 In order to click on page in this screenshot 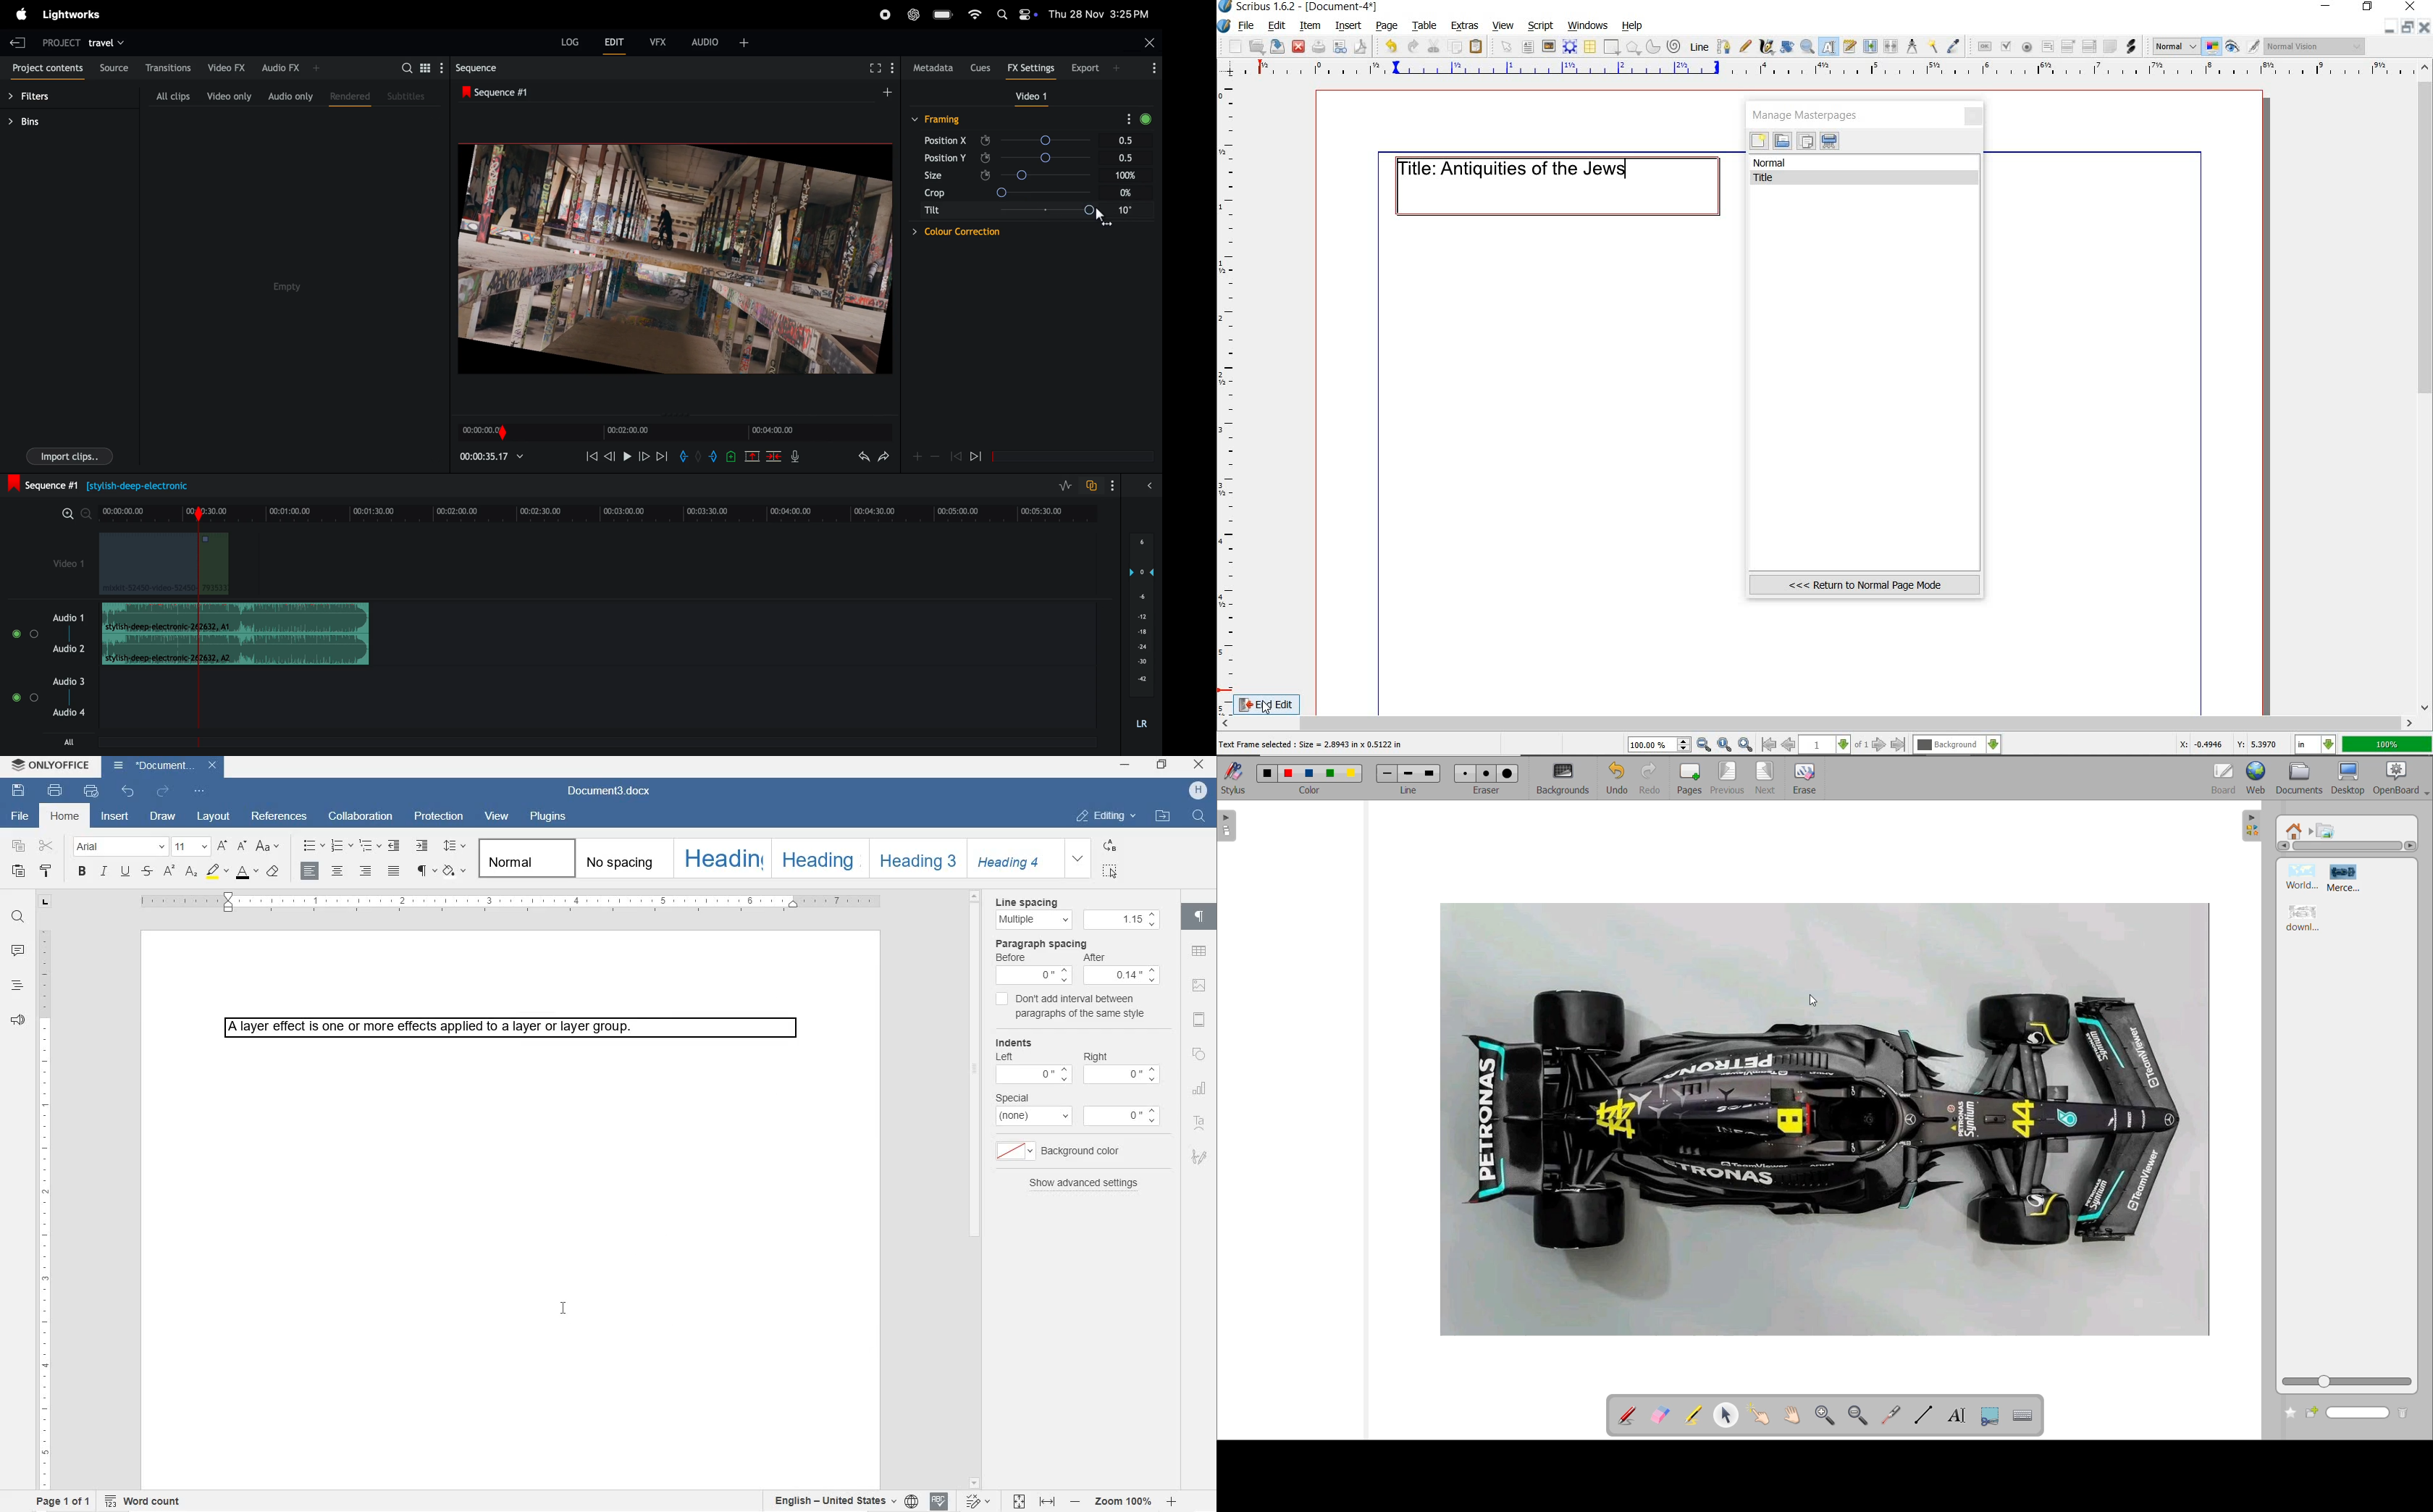, I will do `click(1387, 25)`.